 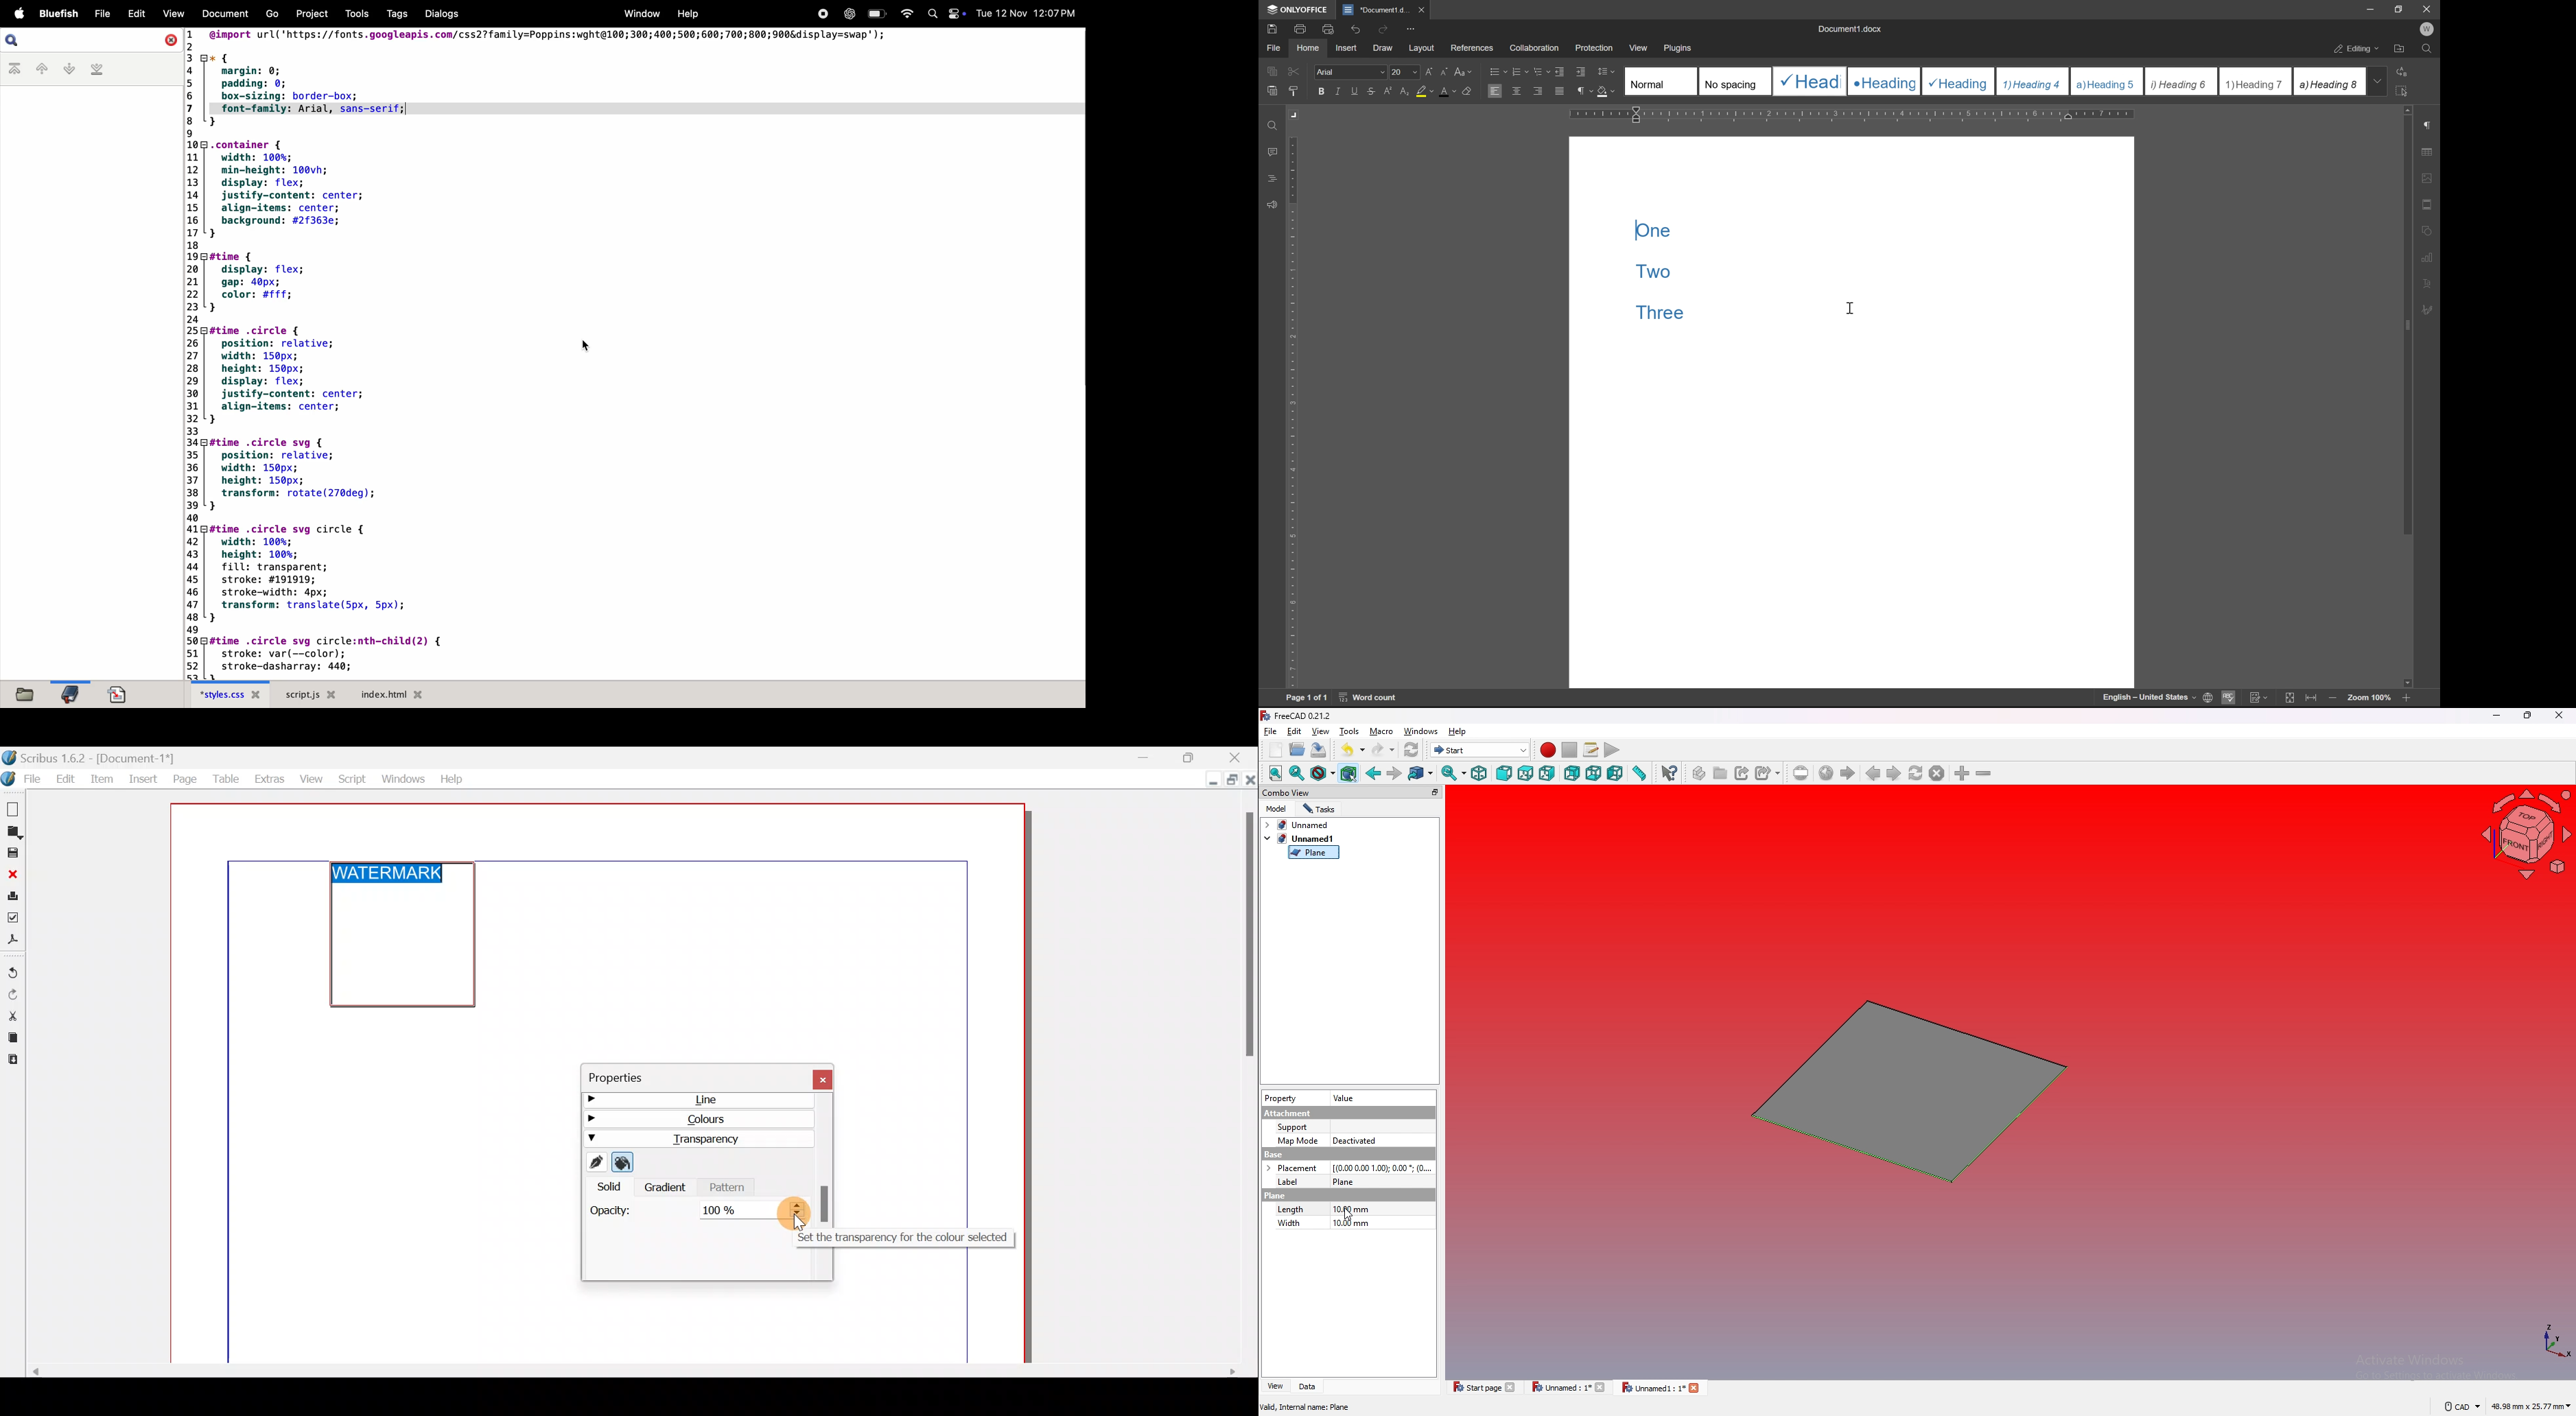 What do you see at coordinates (1369, 697) in the screenshot?
I see `word count` at bounding box center [1369, 697].